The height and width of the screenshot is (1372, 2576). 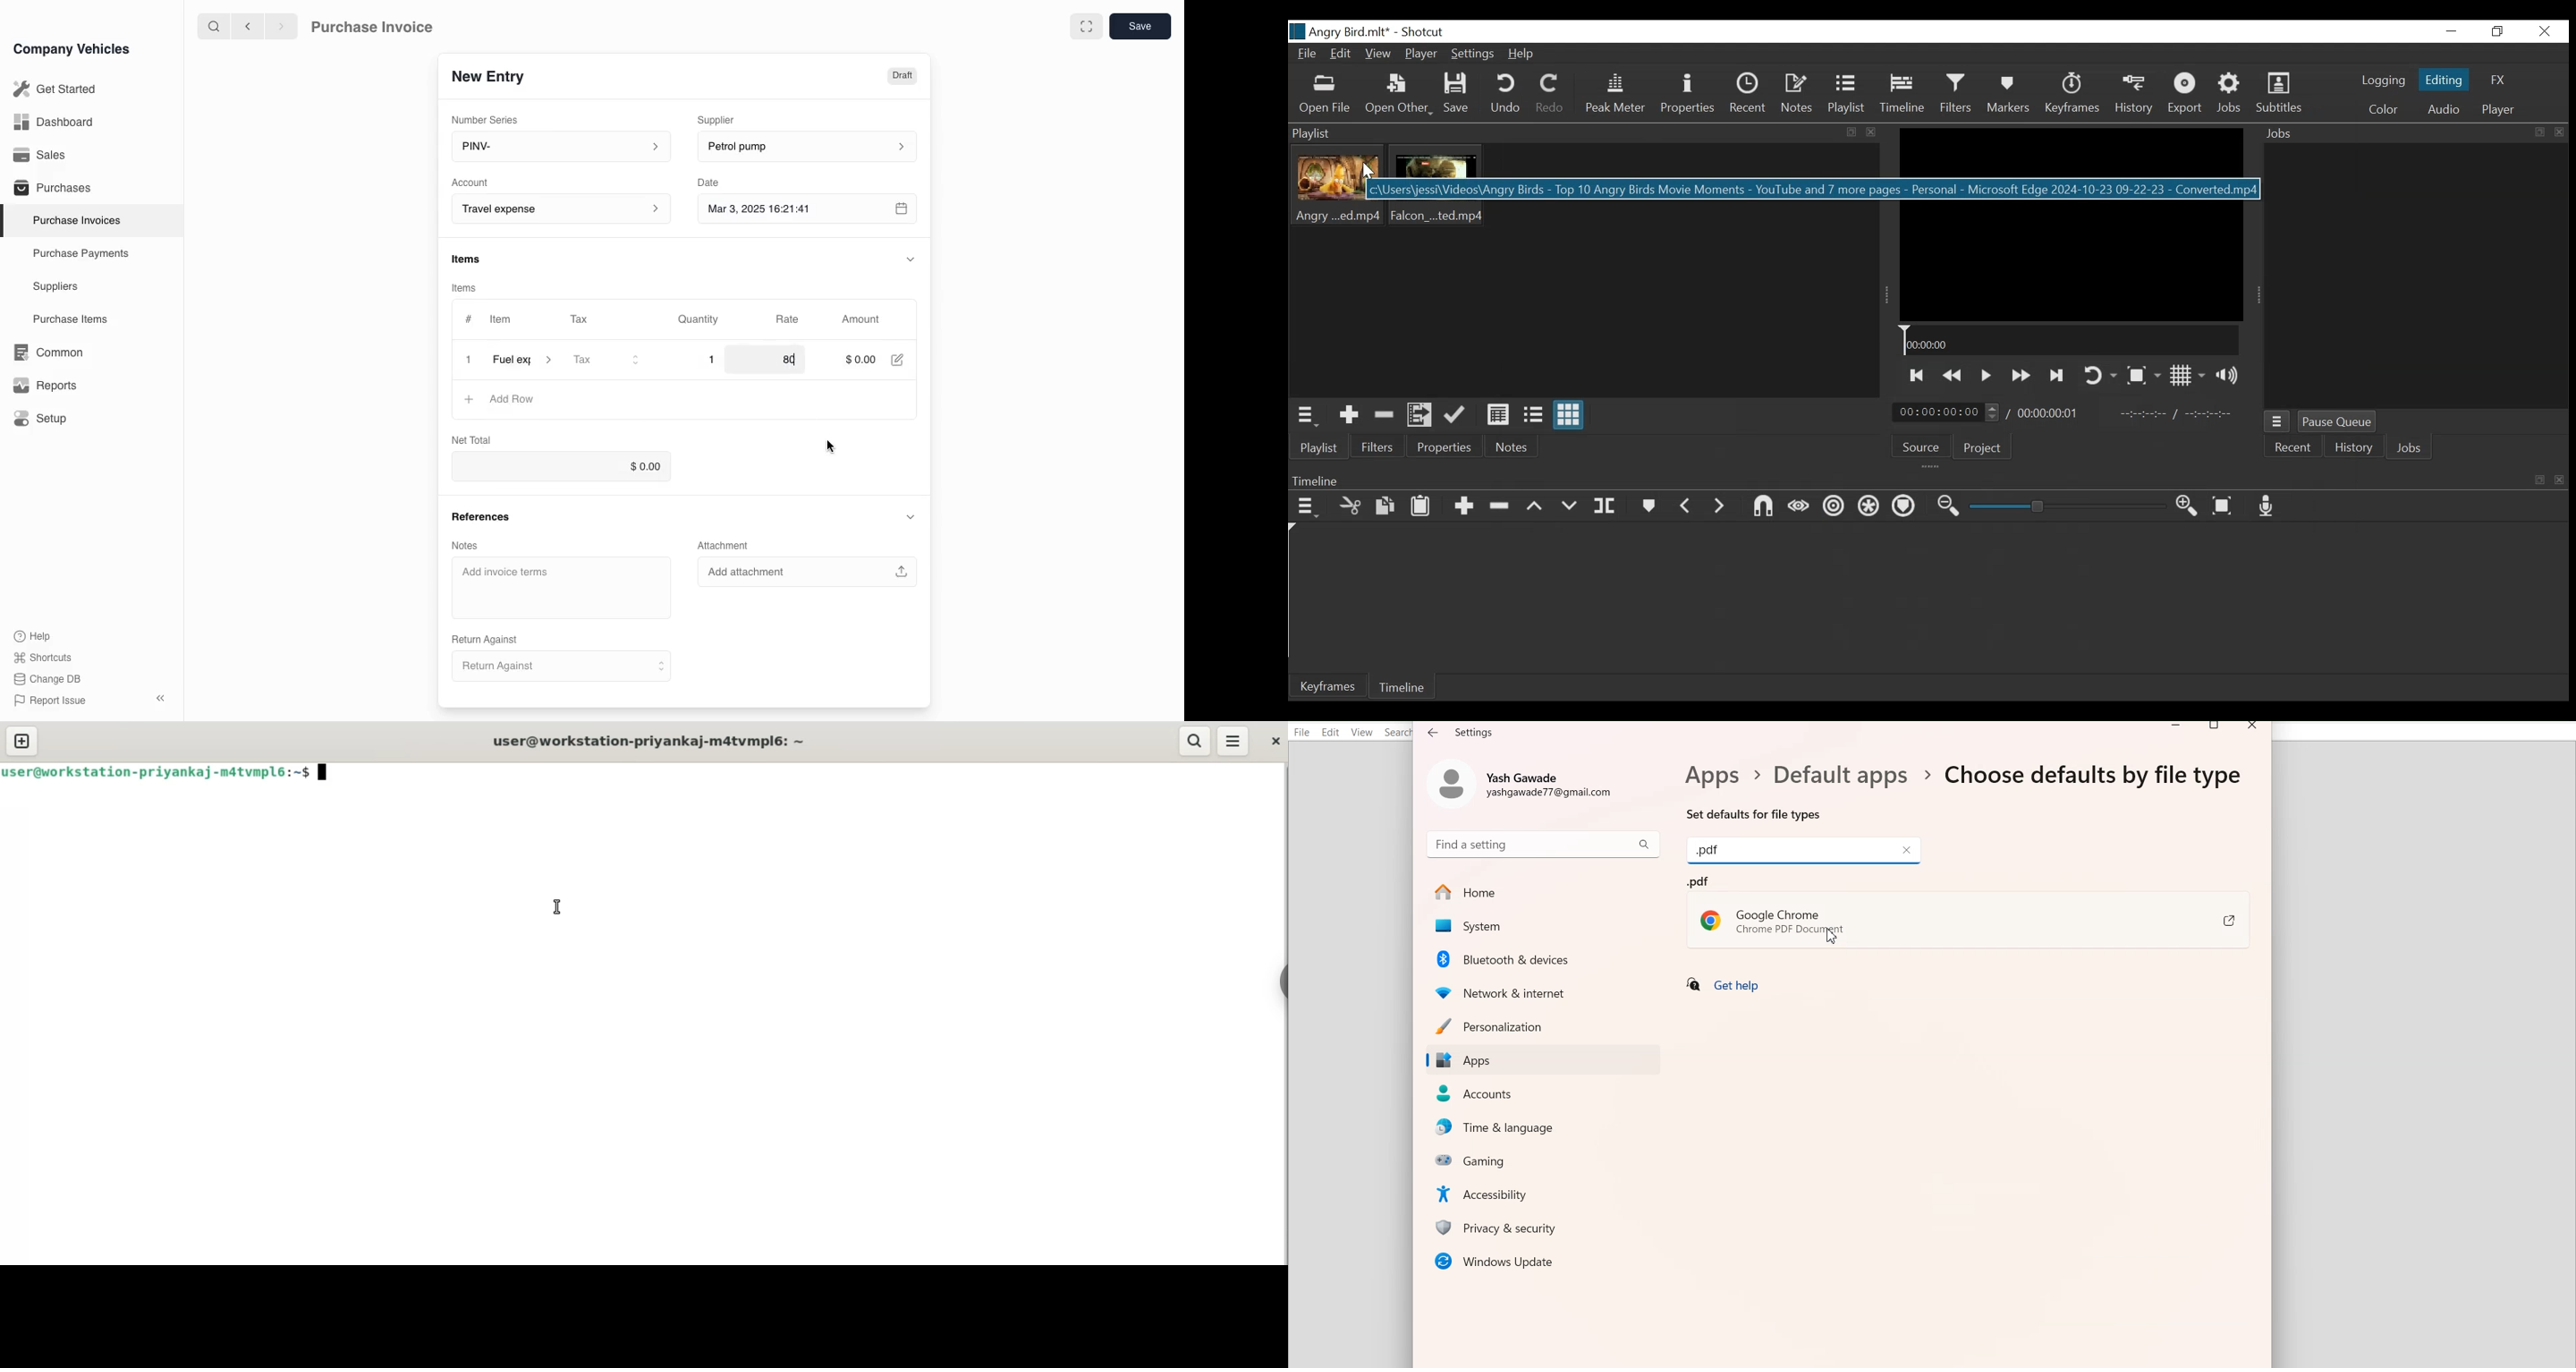 What do you see at coordinates (468, 260) in the screenshot?
I see `items` at bounding box center [468, 260].